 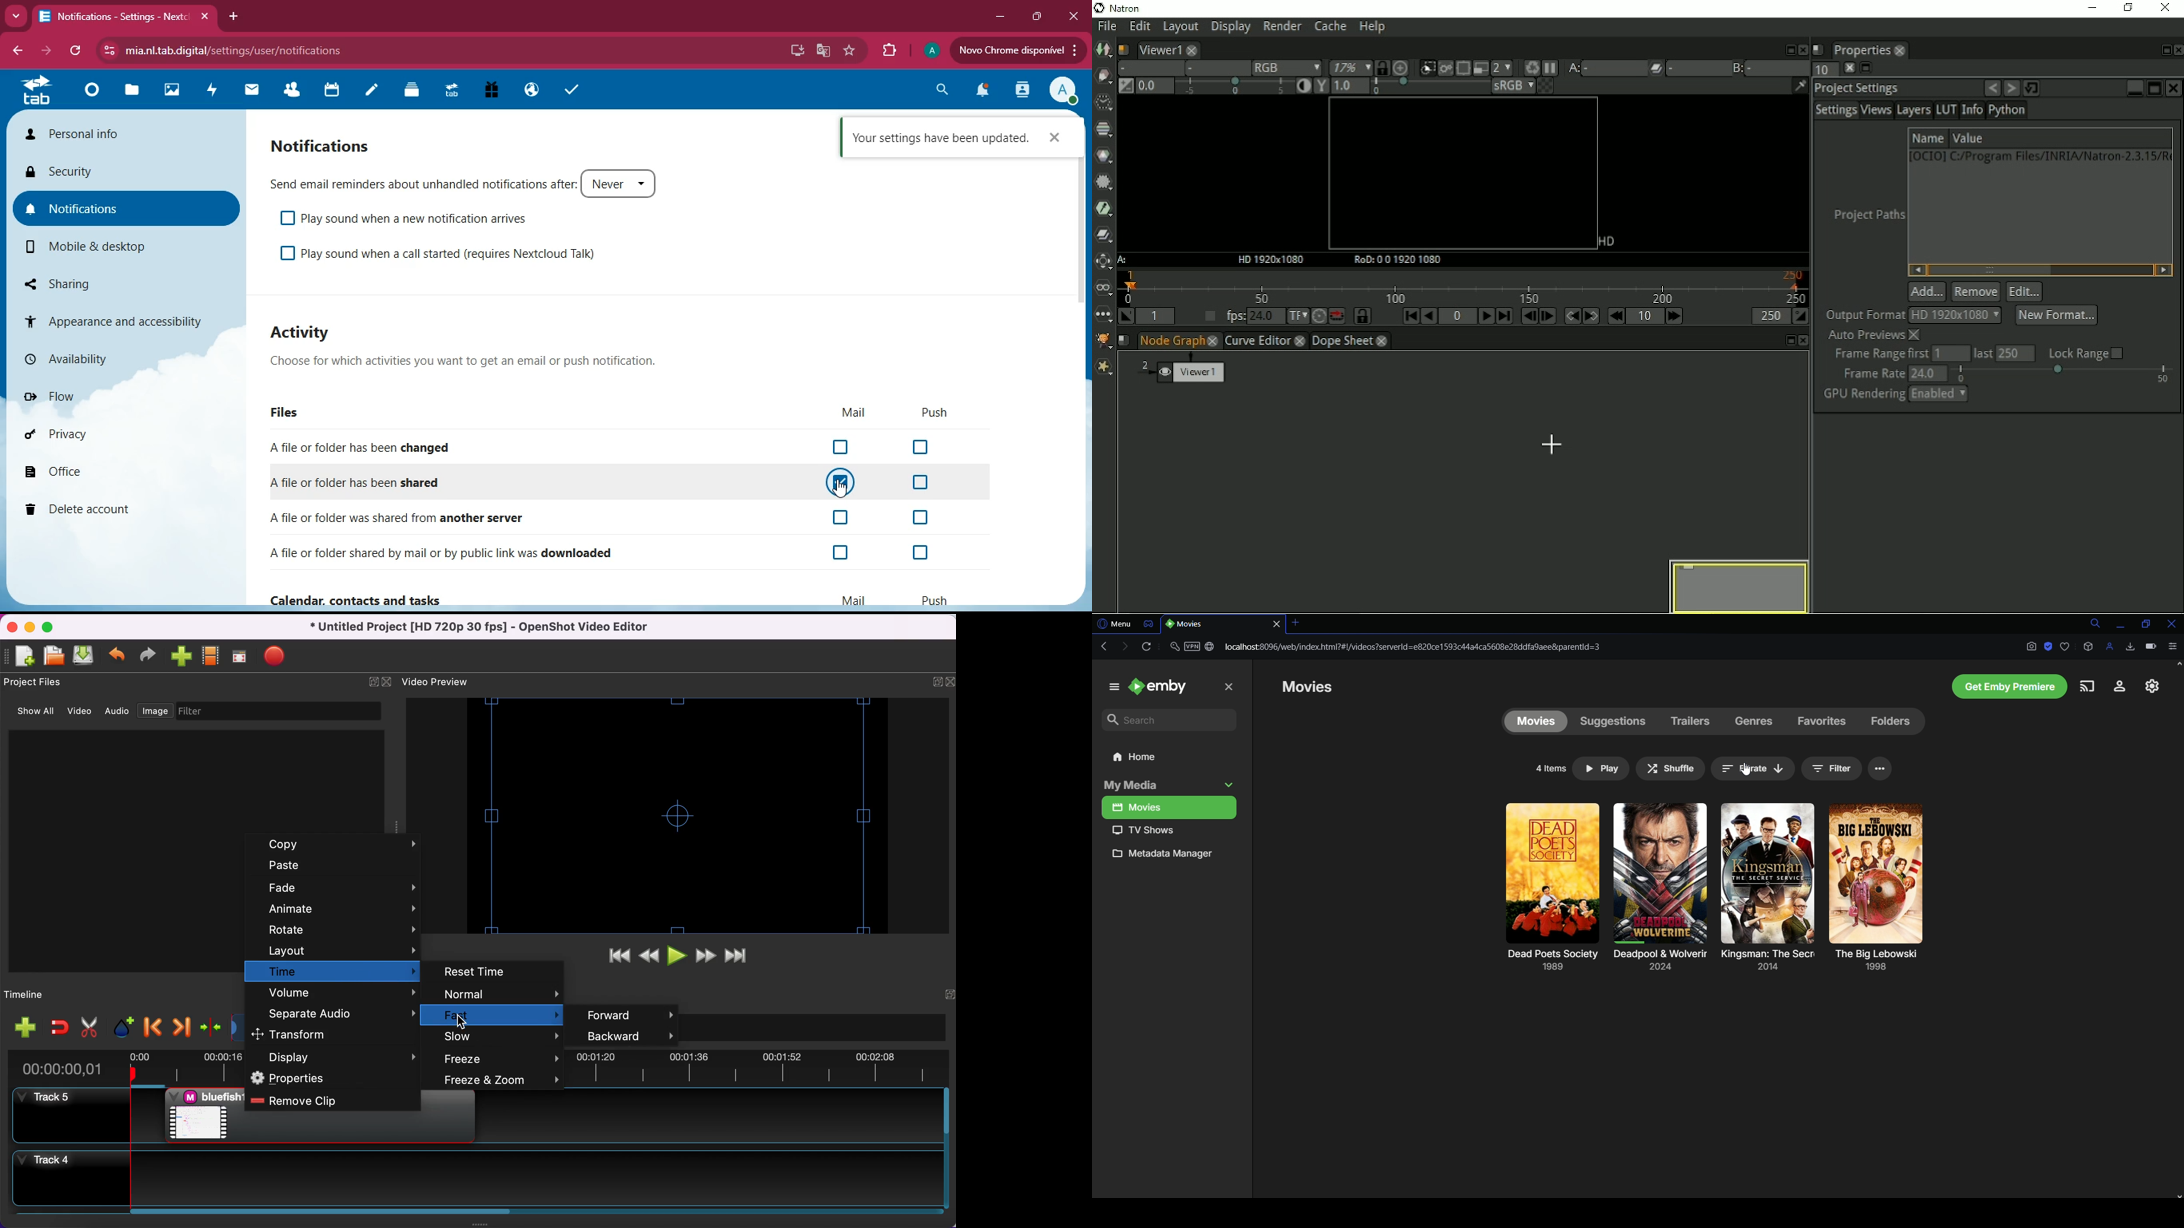 What do you see at coordinates (934, 50) in the screenshot?
I see `profile` at bounding box center [934, 50].